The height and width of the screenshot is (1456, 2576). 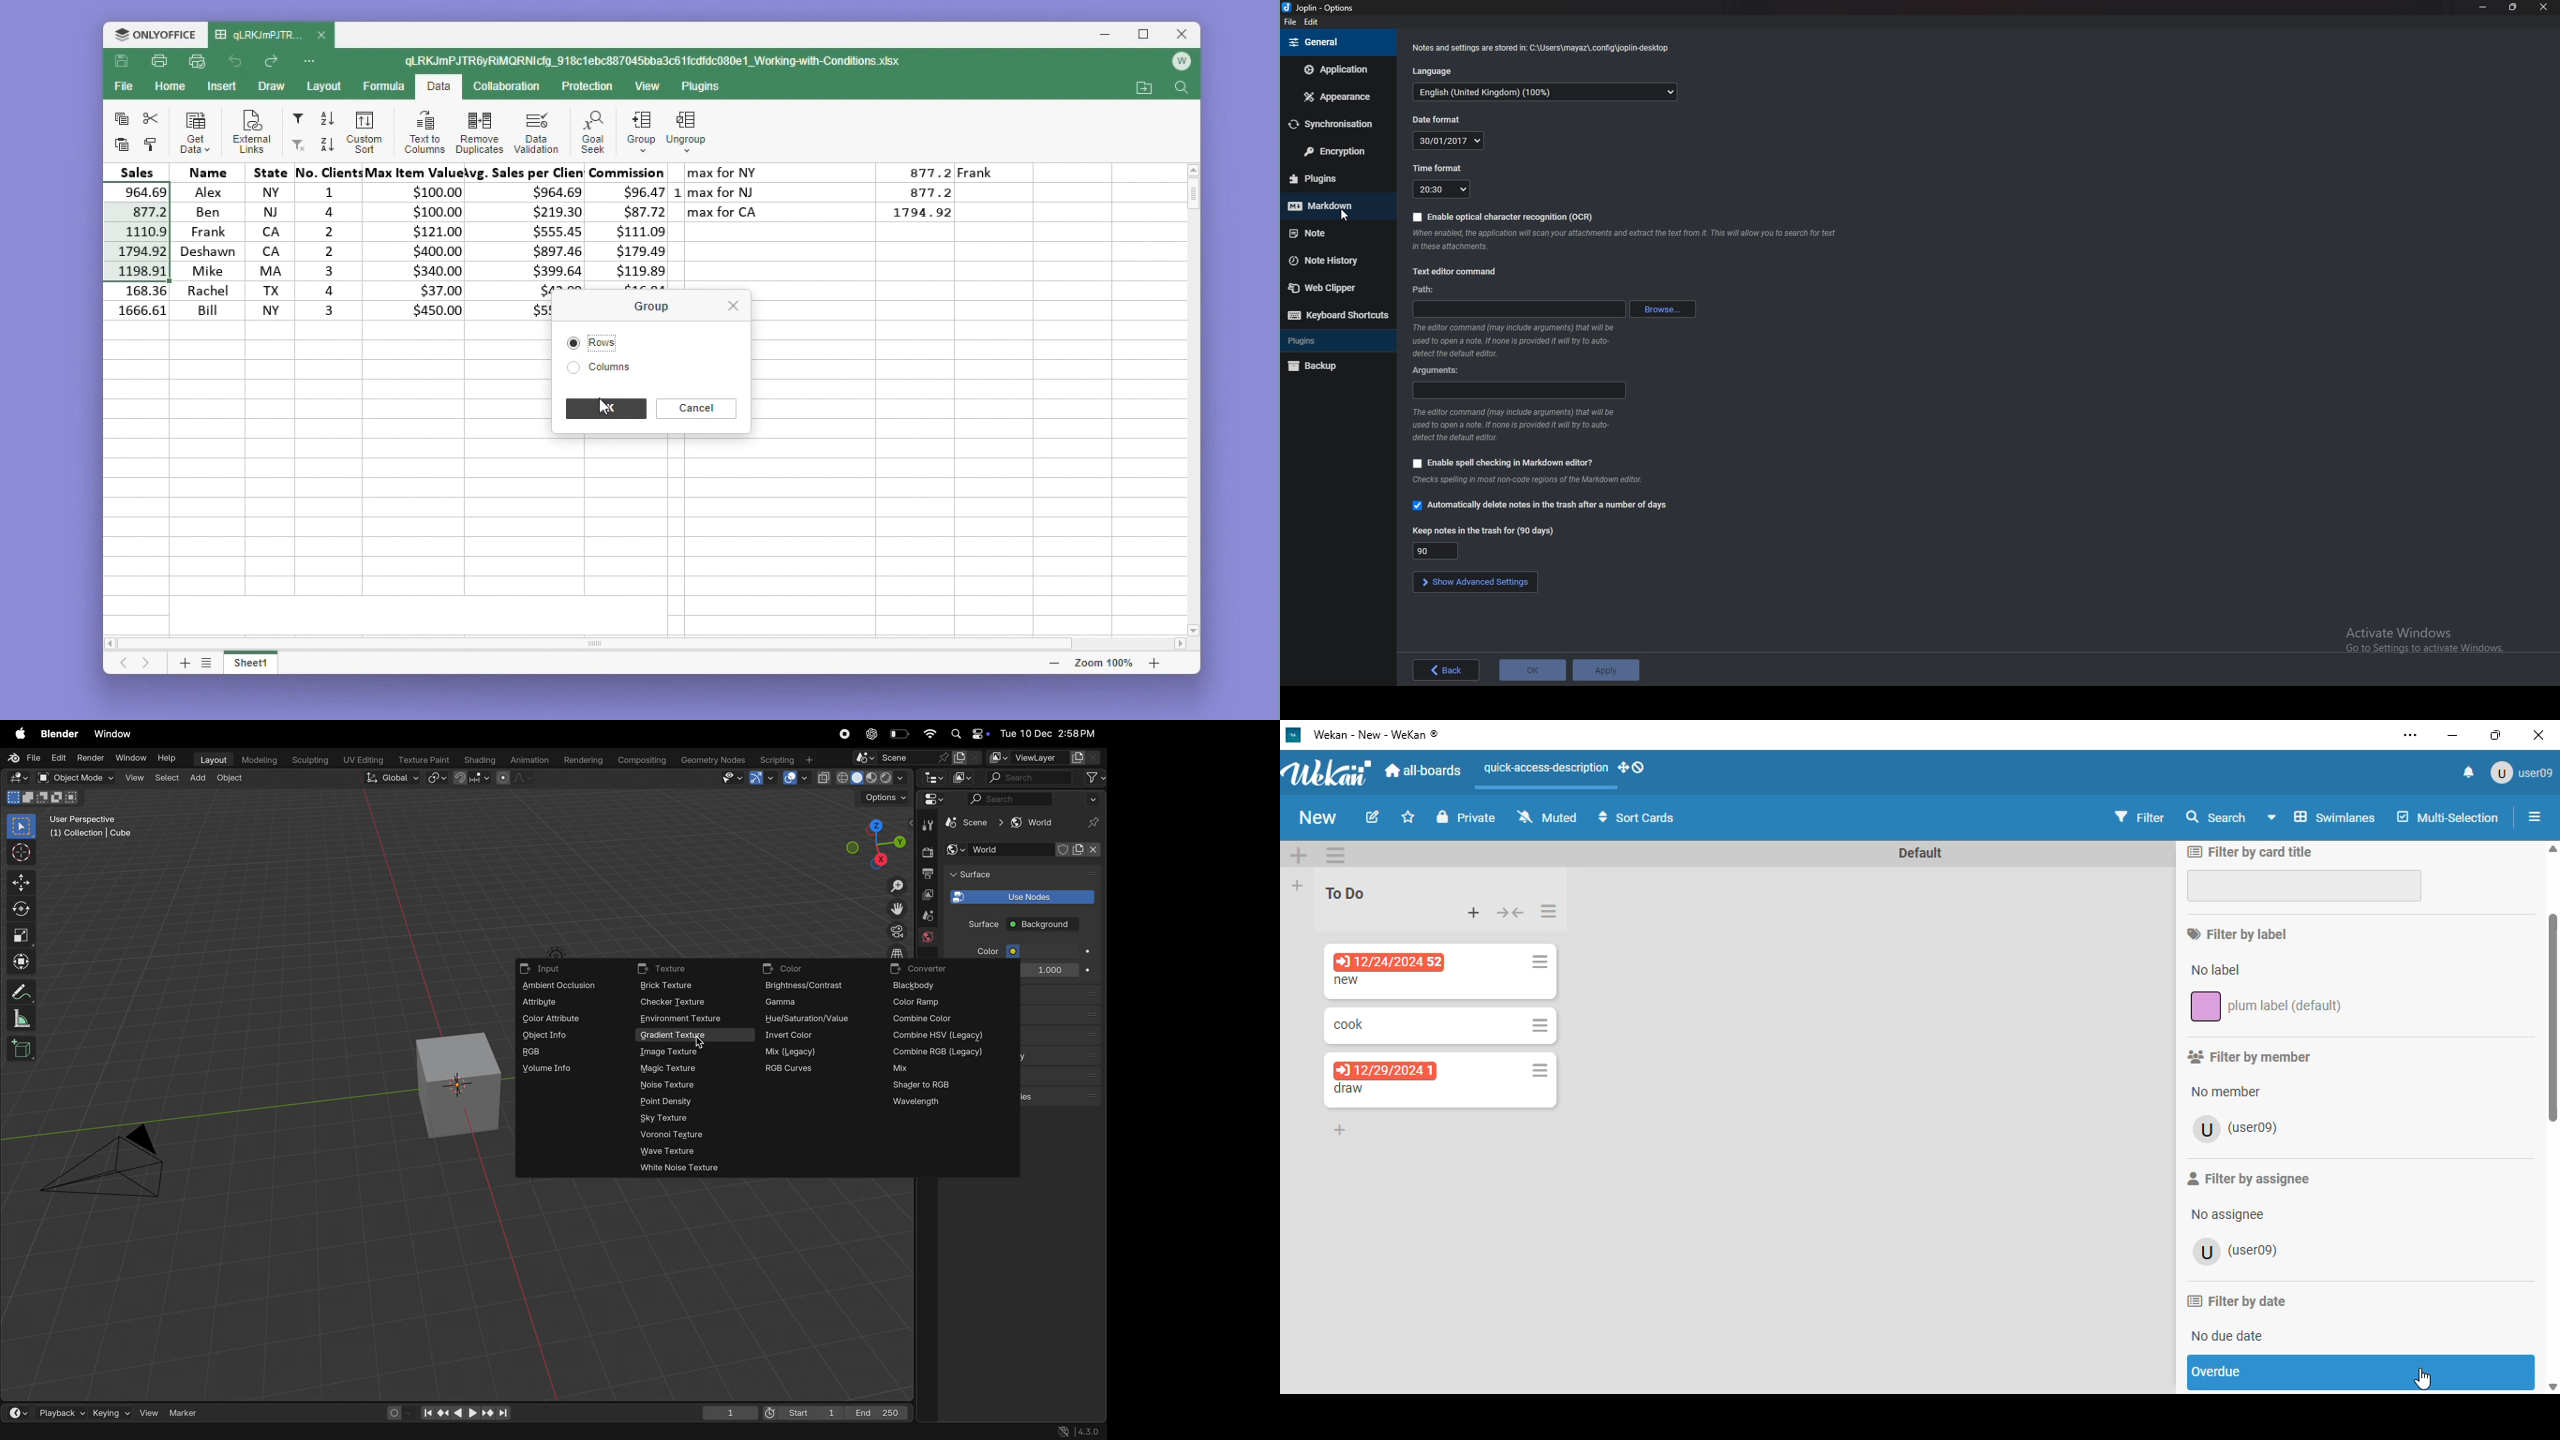 What do you see at coordinates (1294, 735) in the screenshot?
I see `logo` at bounding box center [1294, 735].